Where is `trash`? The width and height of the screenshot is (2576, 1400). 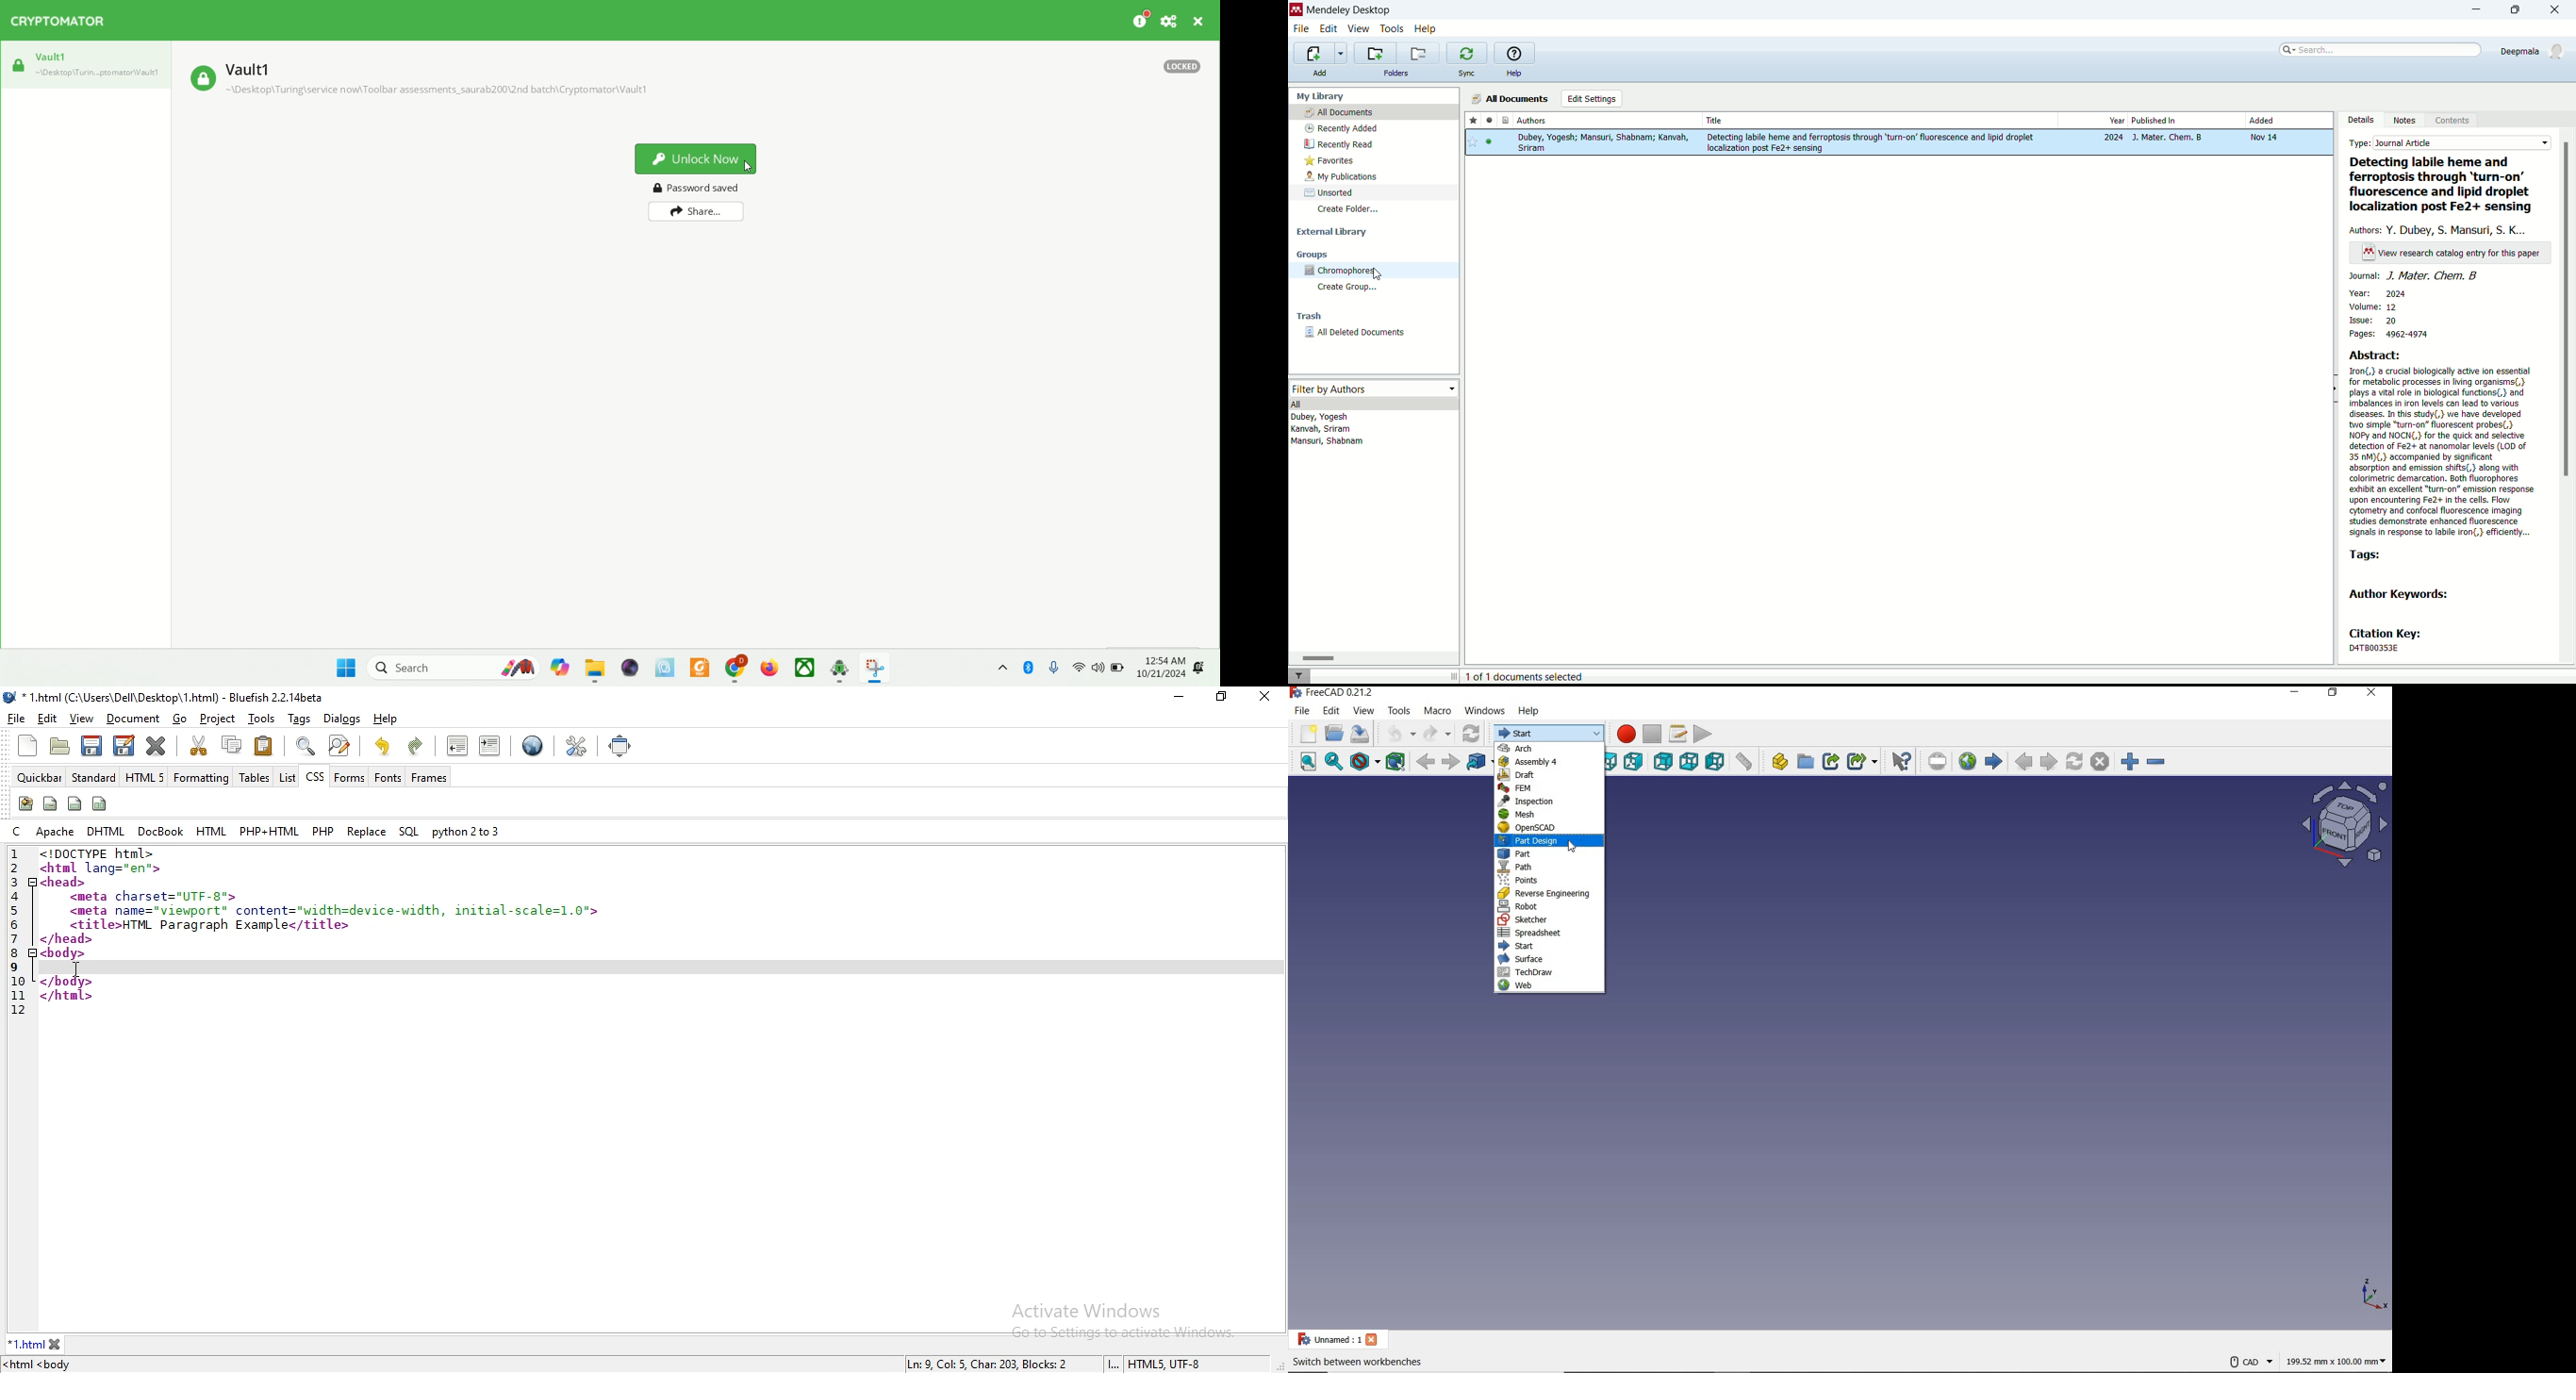 trash is located at coordinates (1307, 317).